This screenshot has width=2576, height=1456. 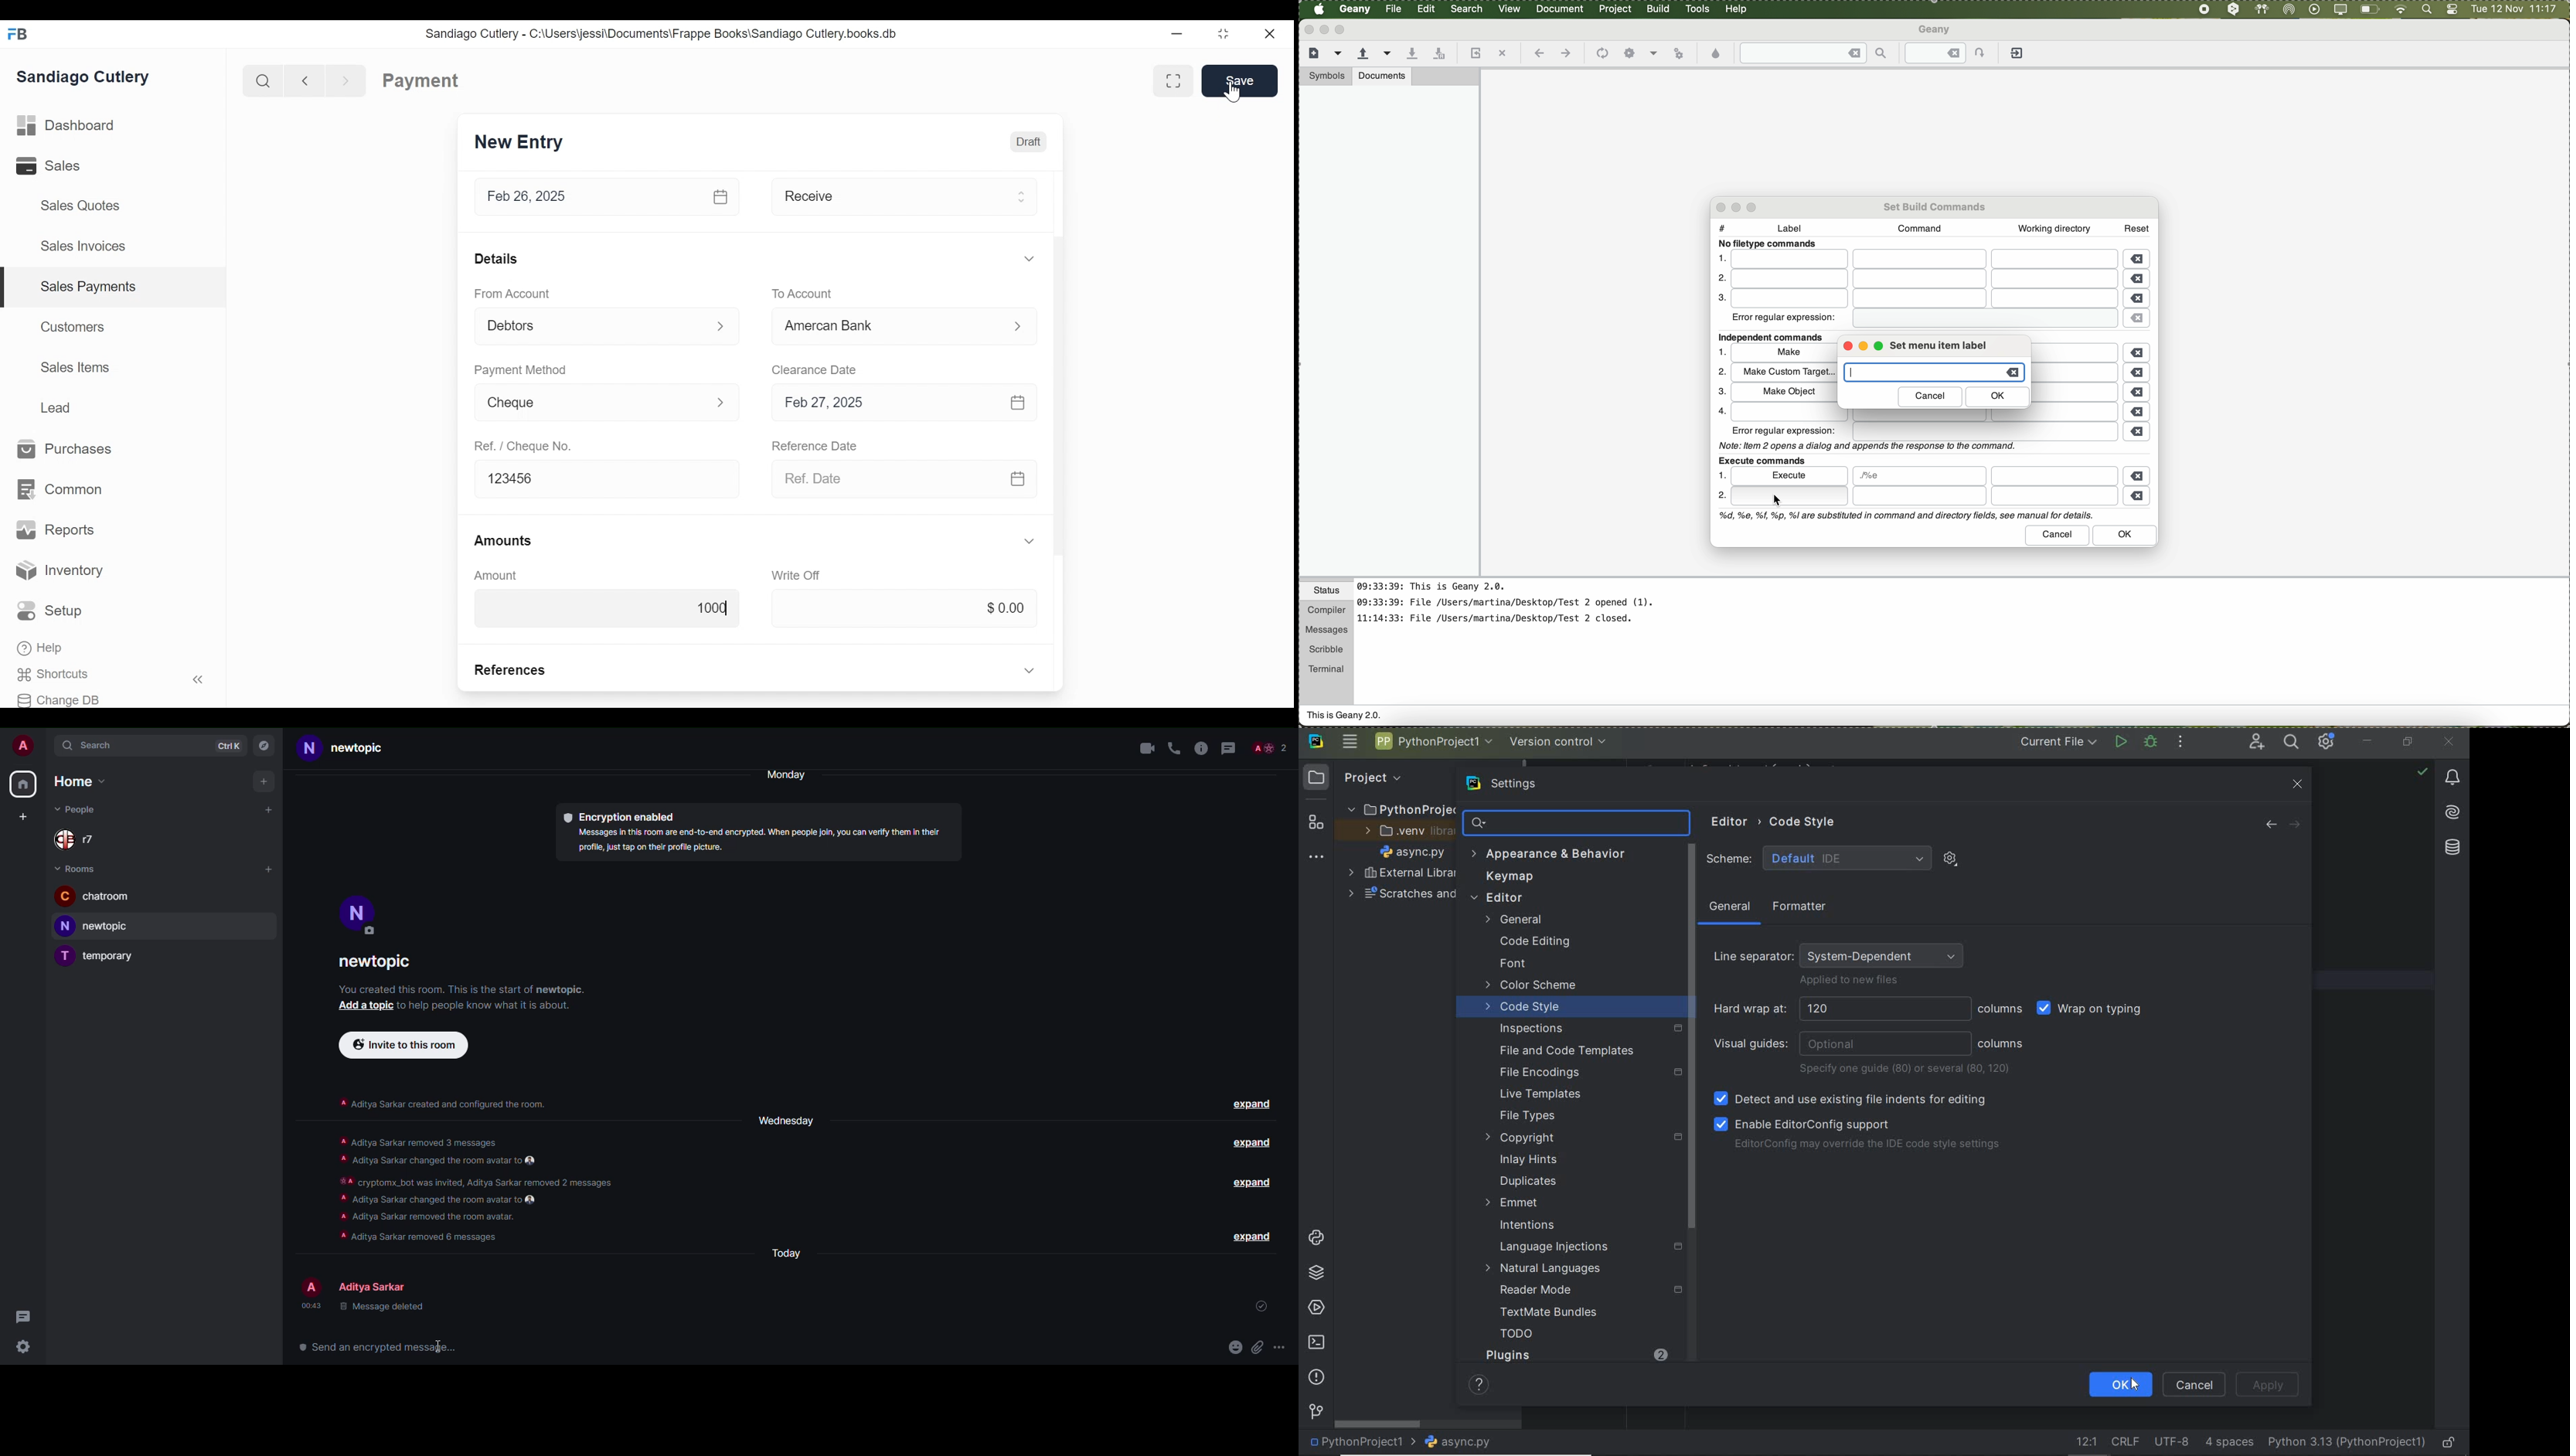 I want to click on References, so click(x=512, y=670).